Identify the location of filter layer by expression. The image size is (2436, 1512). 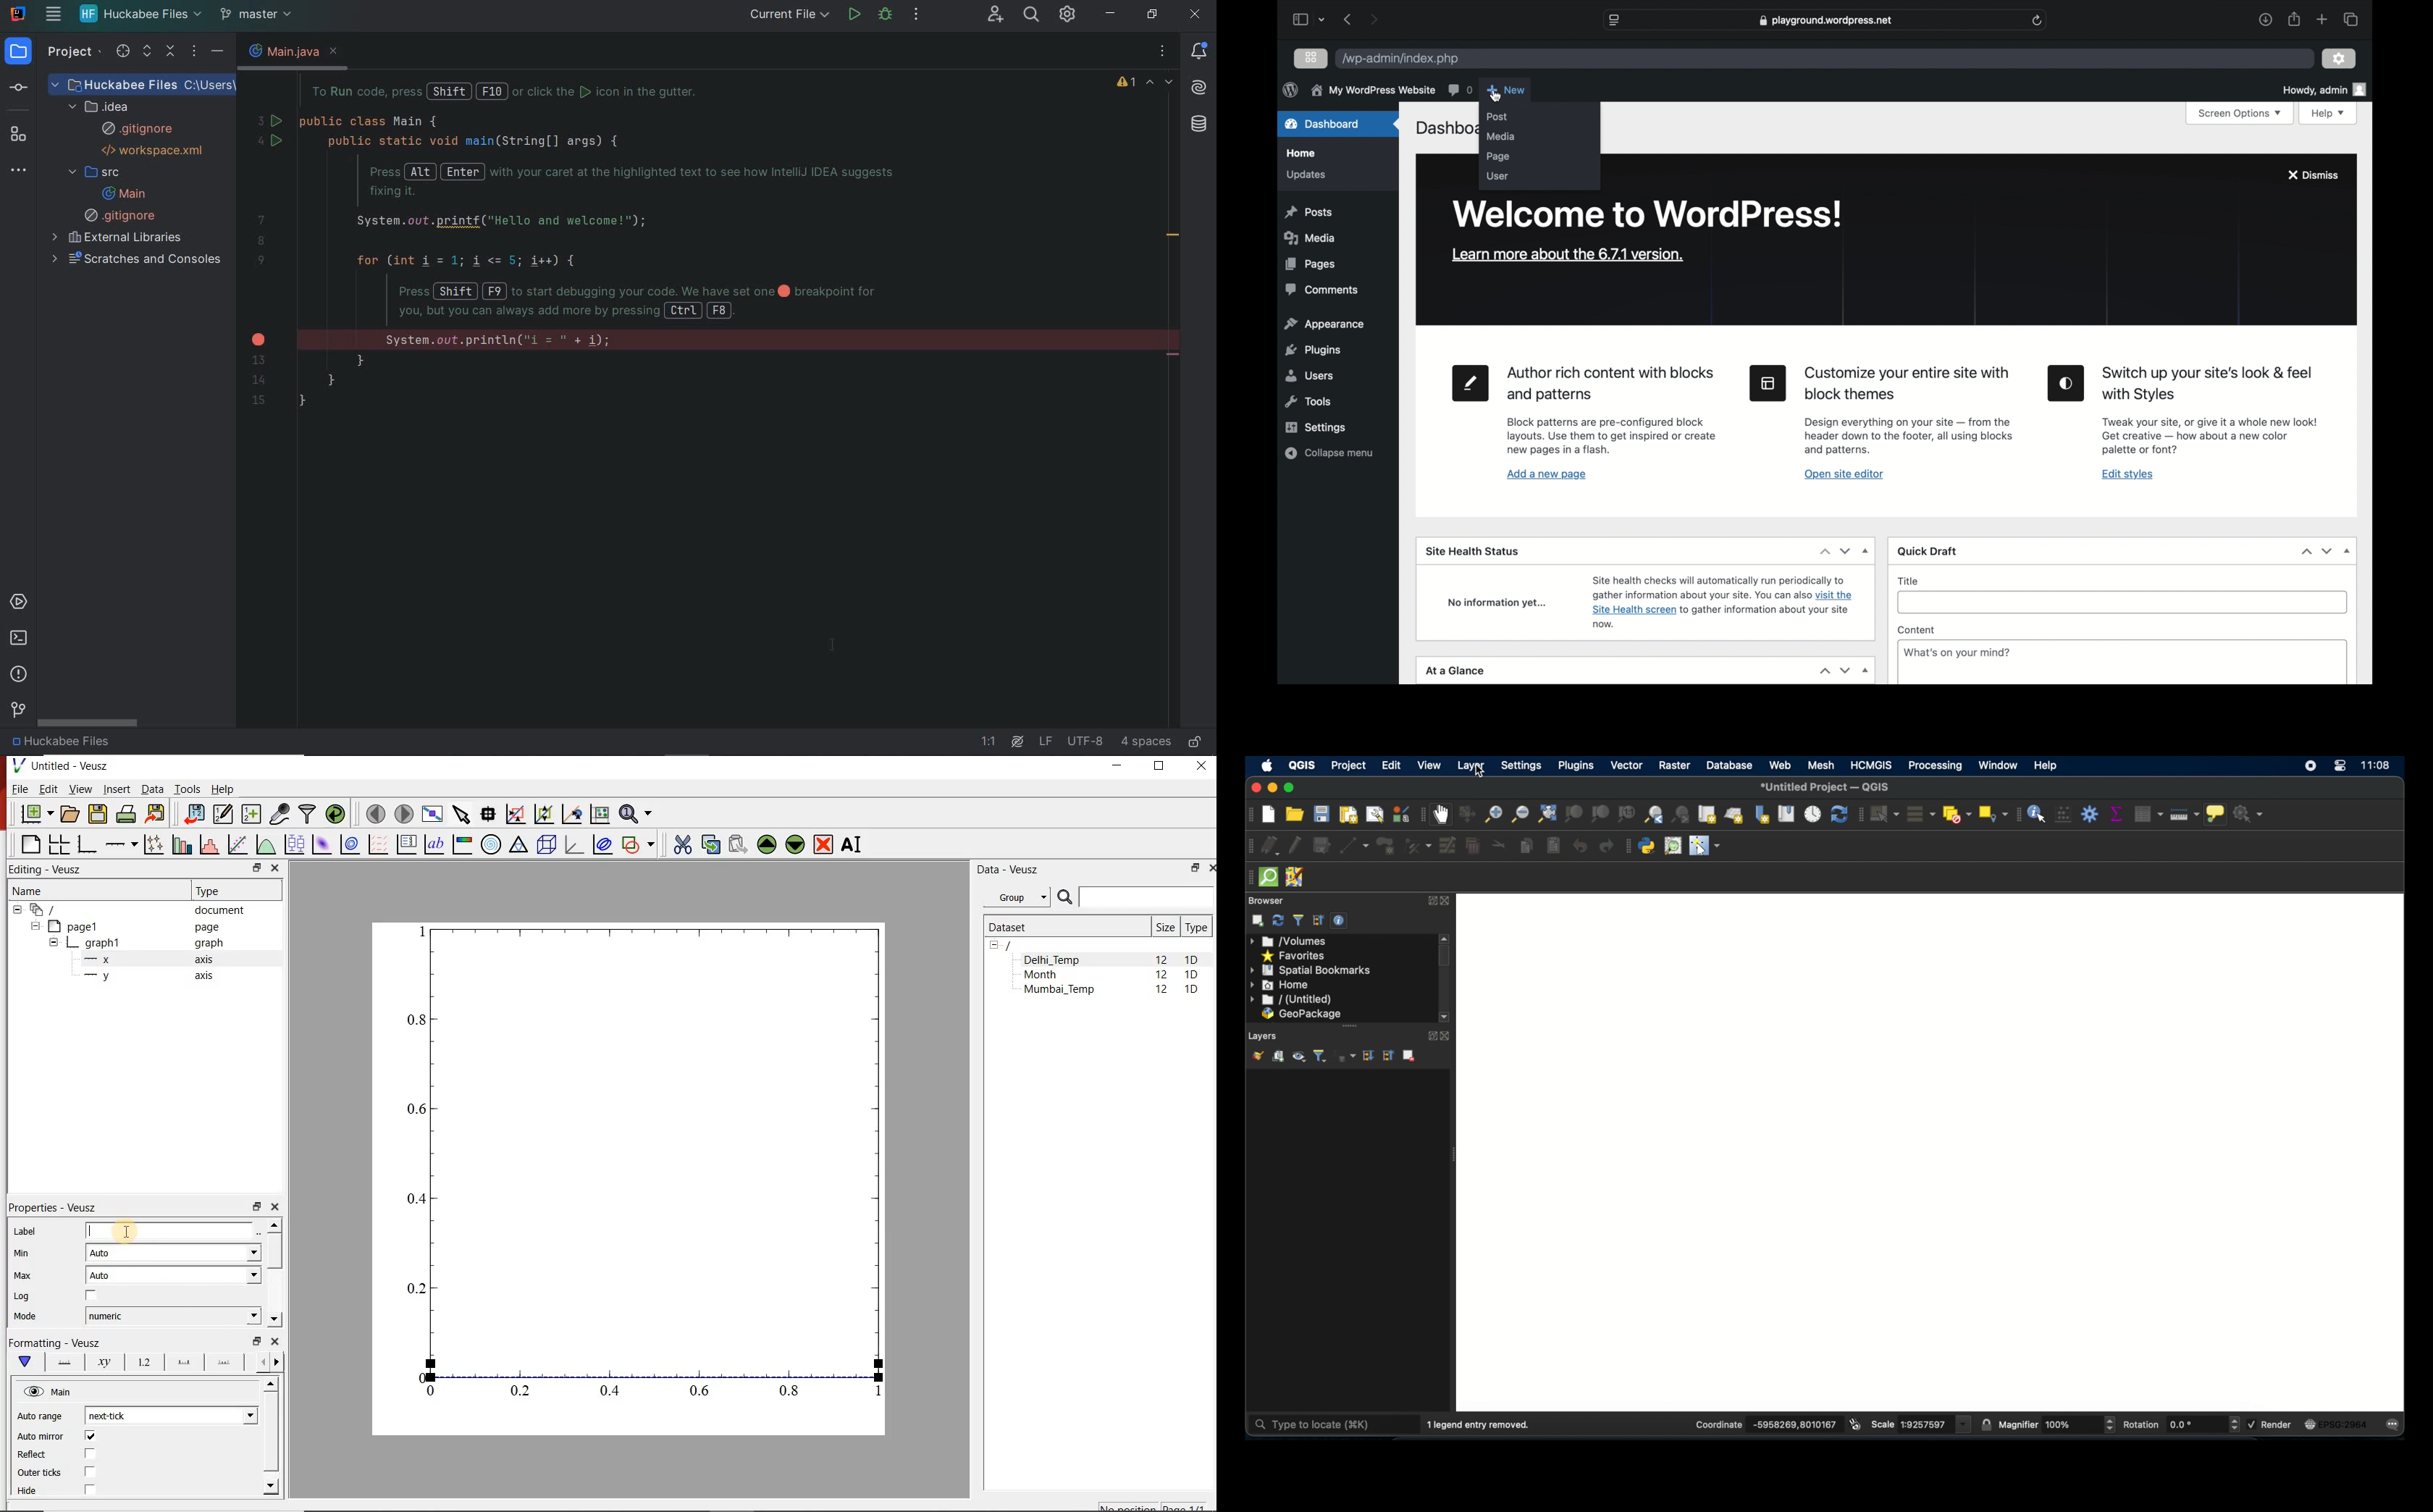
(1345, 1056).